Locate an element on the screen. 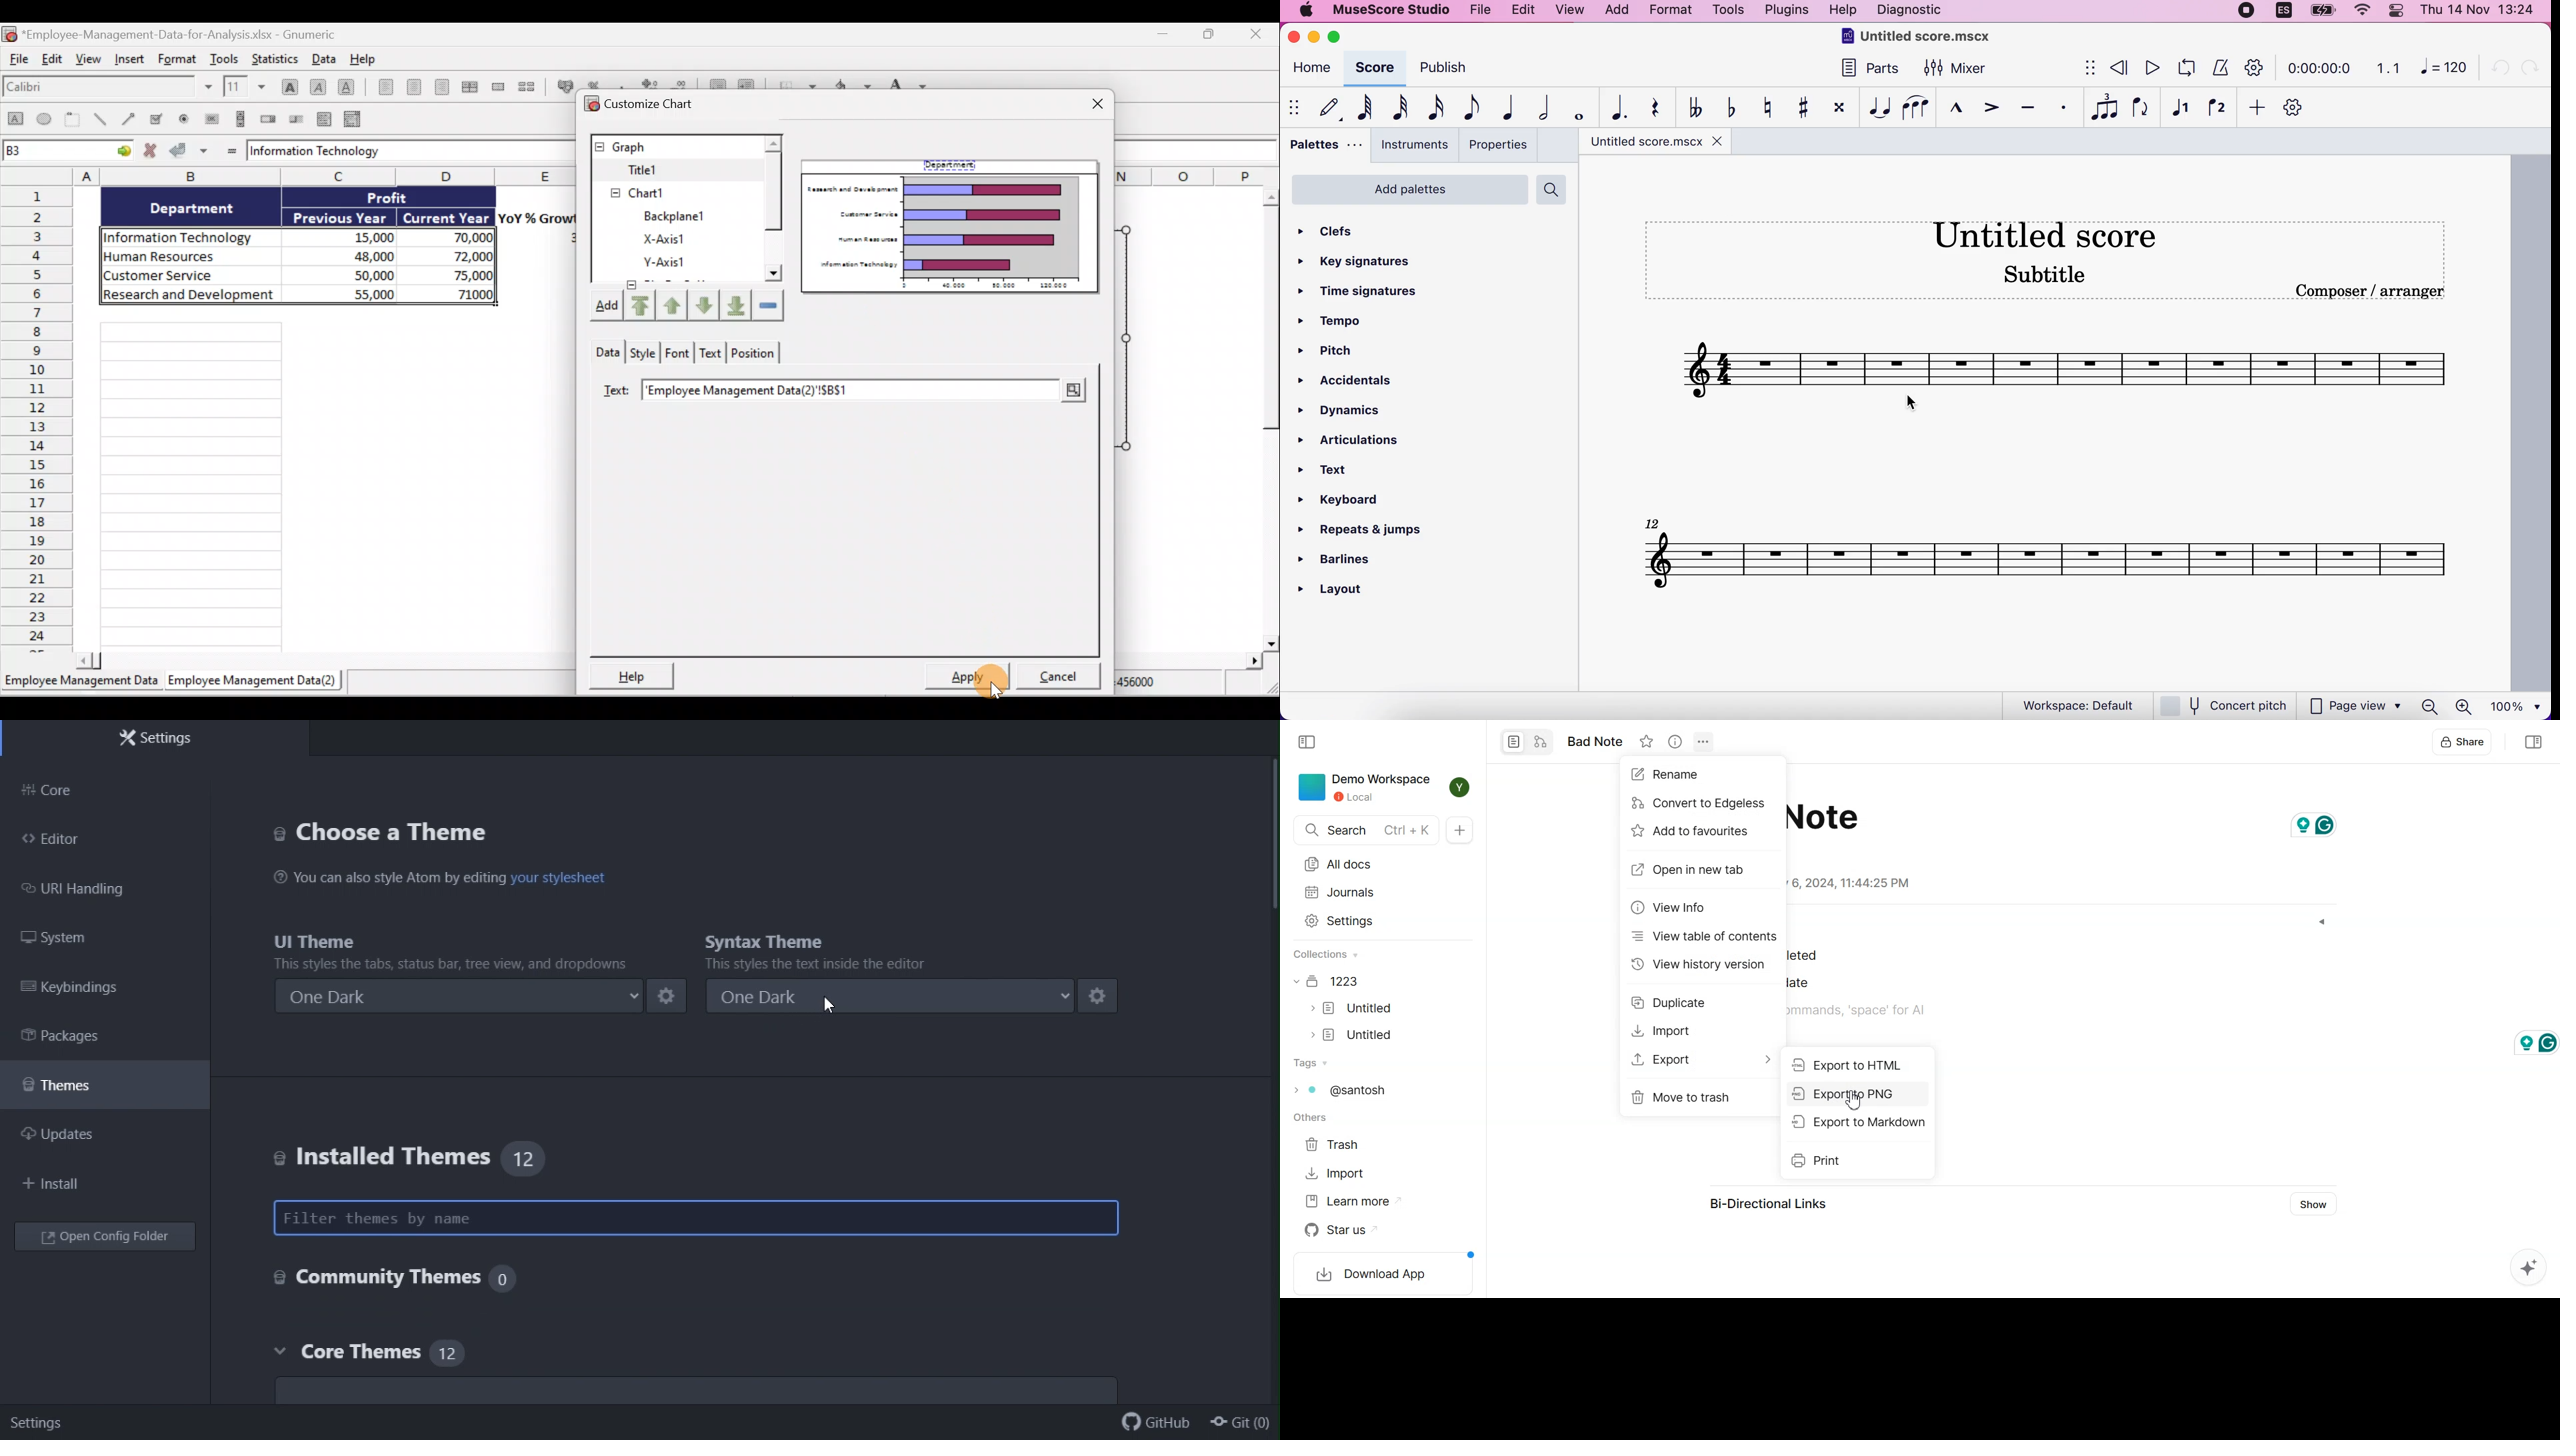  add palettes is located at coordinates (1409, 192).